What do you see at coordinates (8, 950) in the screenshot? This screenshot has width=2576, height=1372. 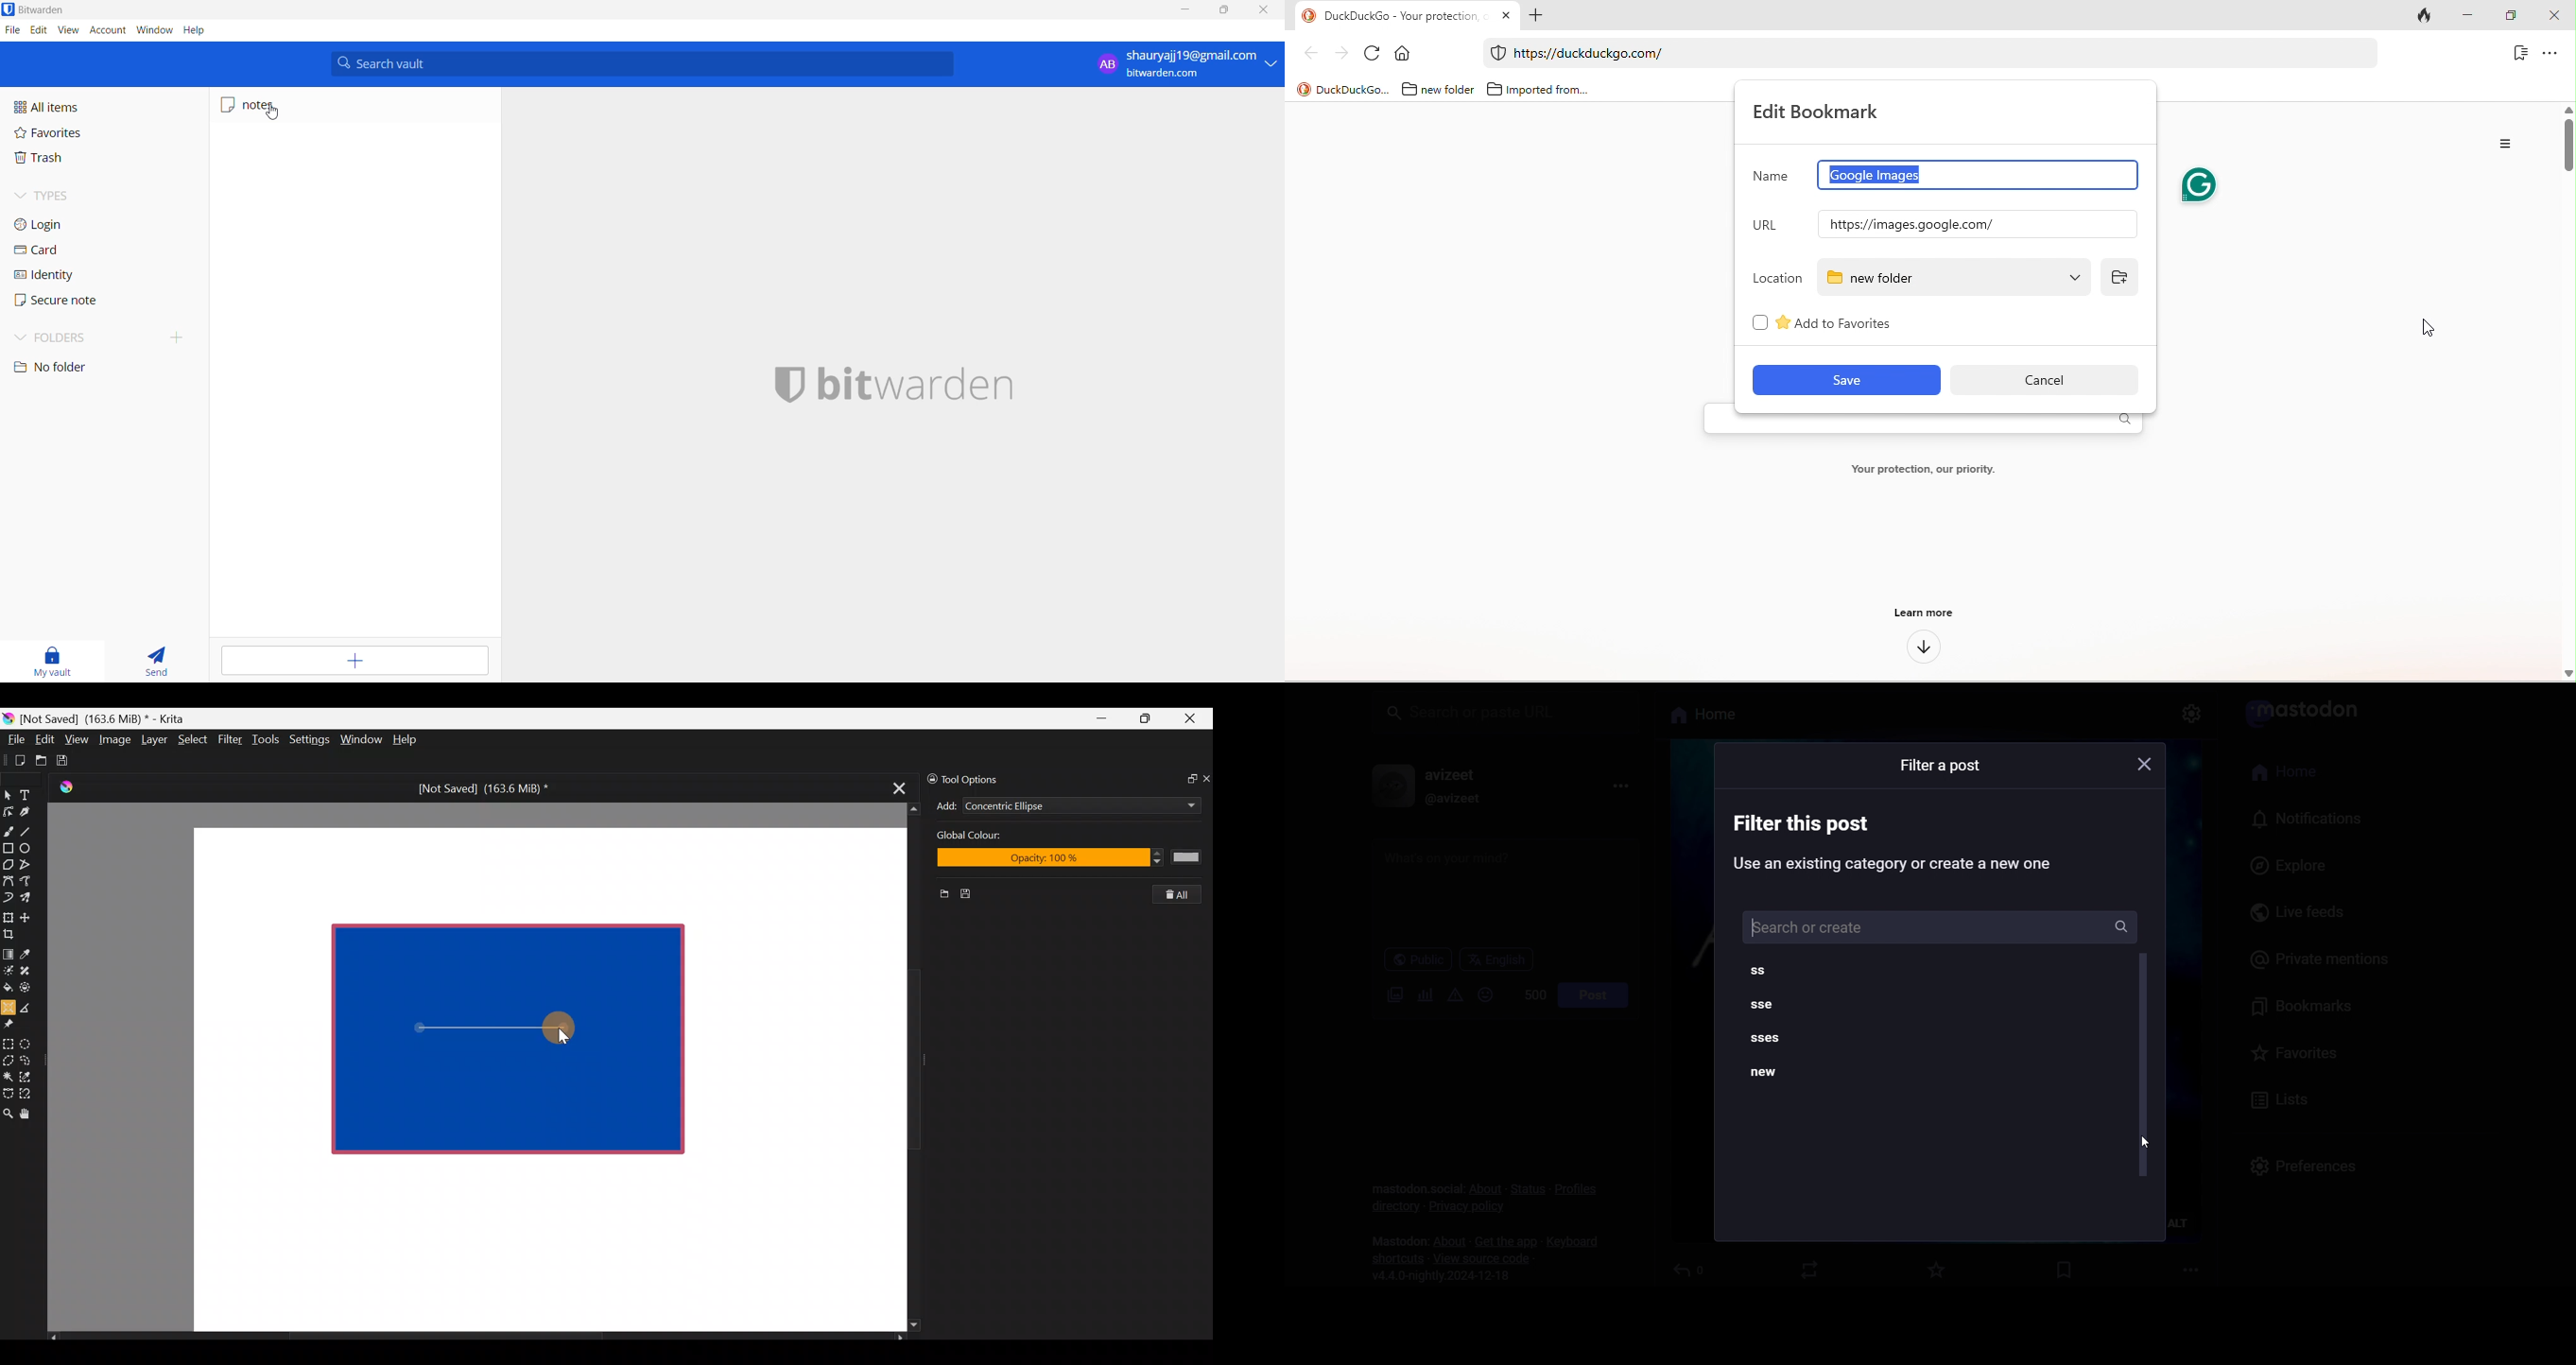 I see `Draw a gradient` at bounding box center [8, 950].